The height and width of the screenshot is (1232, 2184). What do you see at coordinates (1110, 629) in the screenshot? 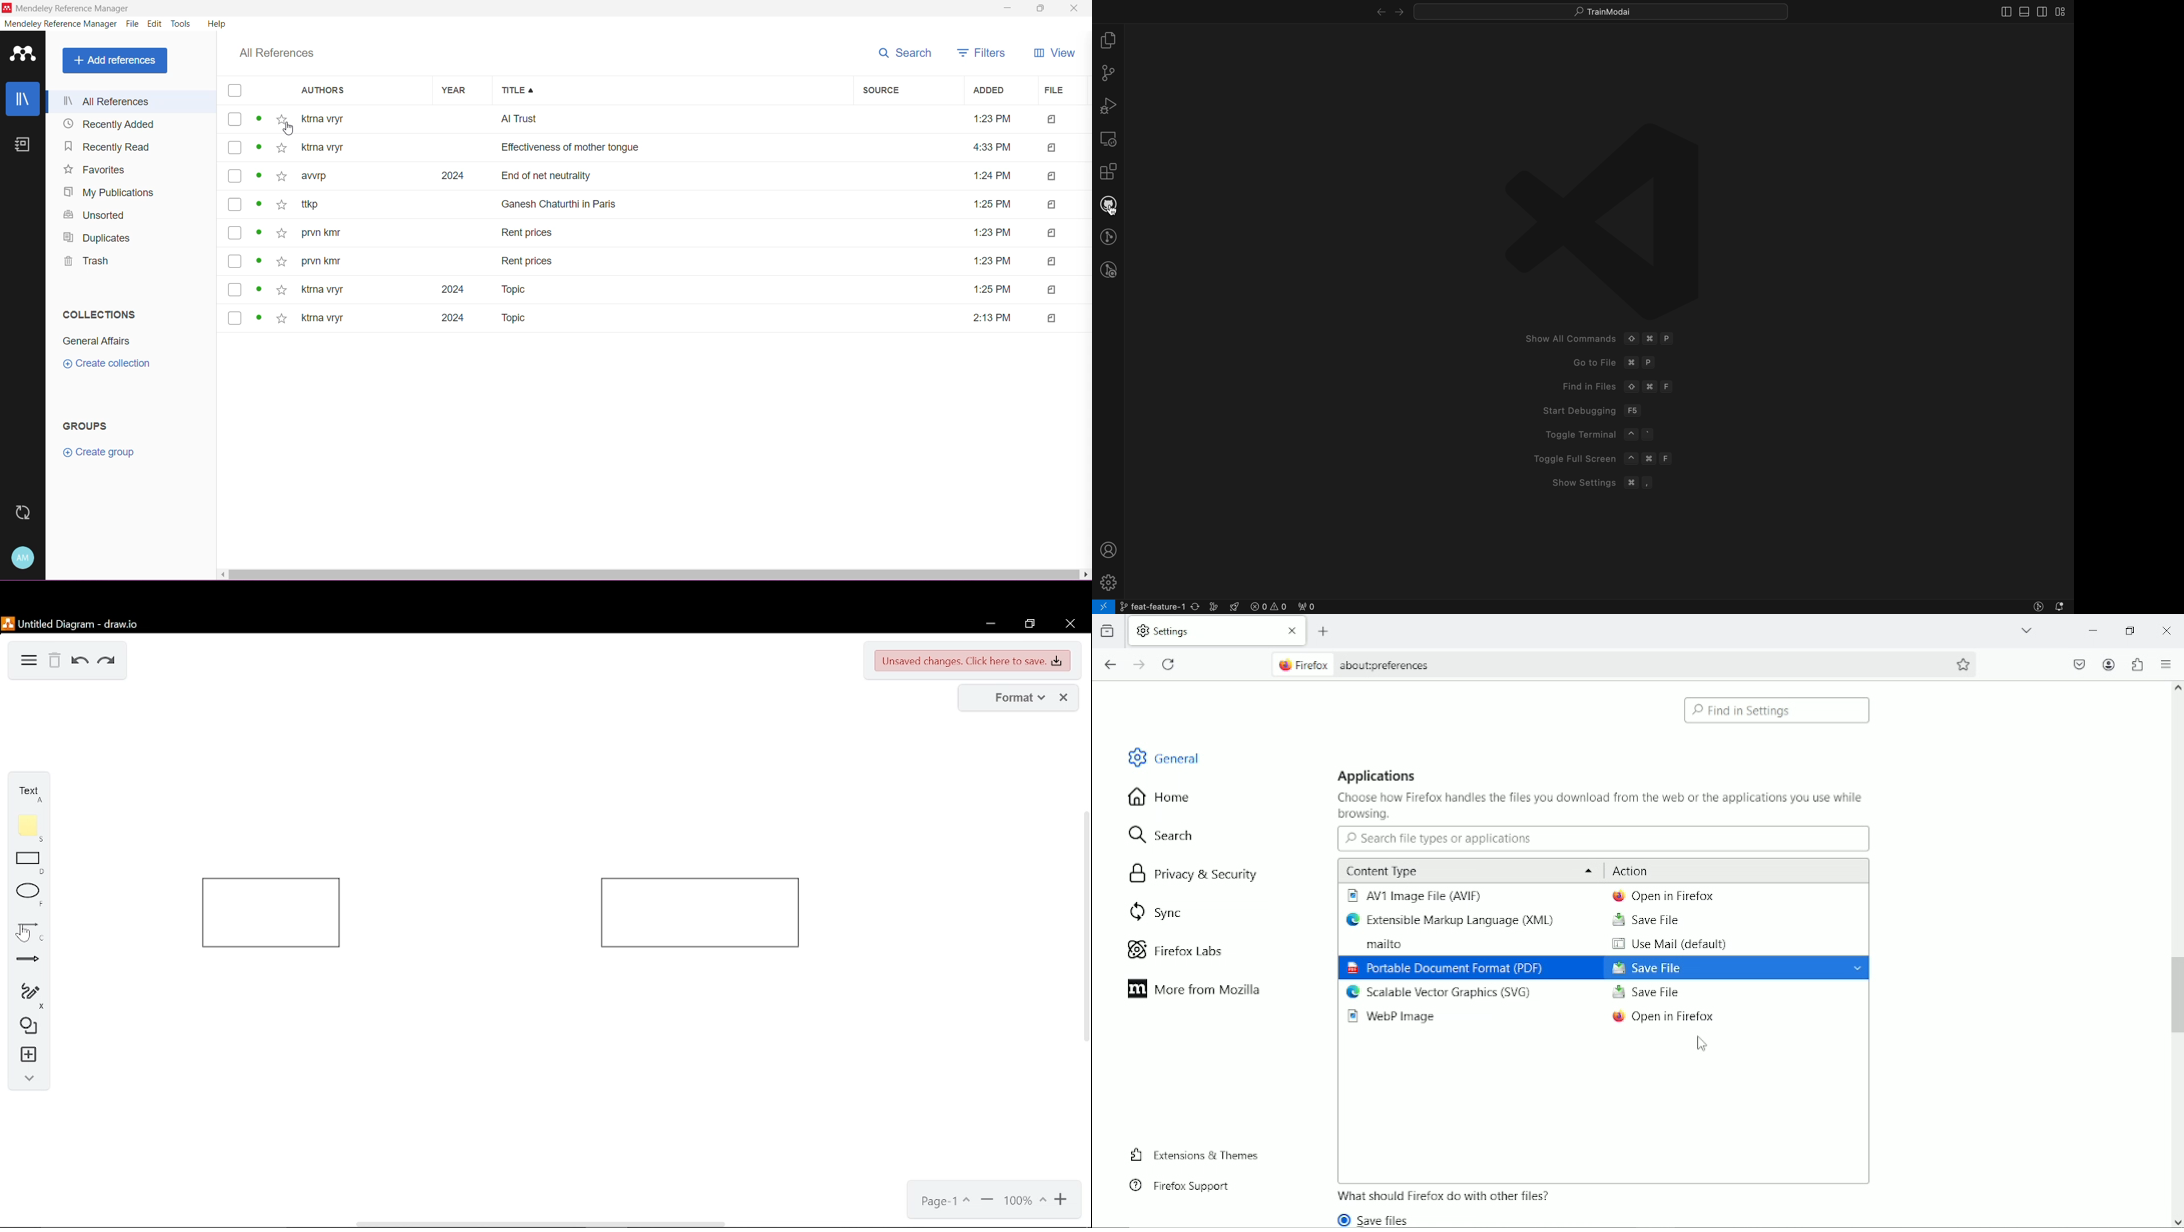
I see `View recent browsing` at bounding box center [1110, 629].